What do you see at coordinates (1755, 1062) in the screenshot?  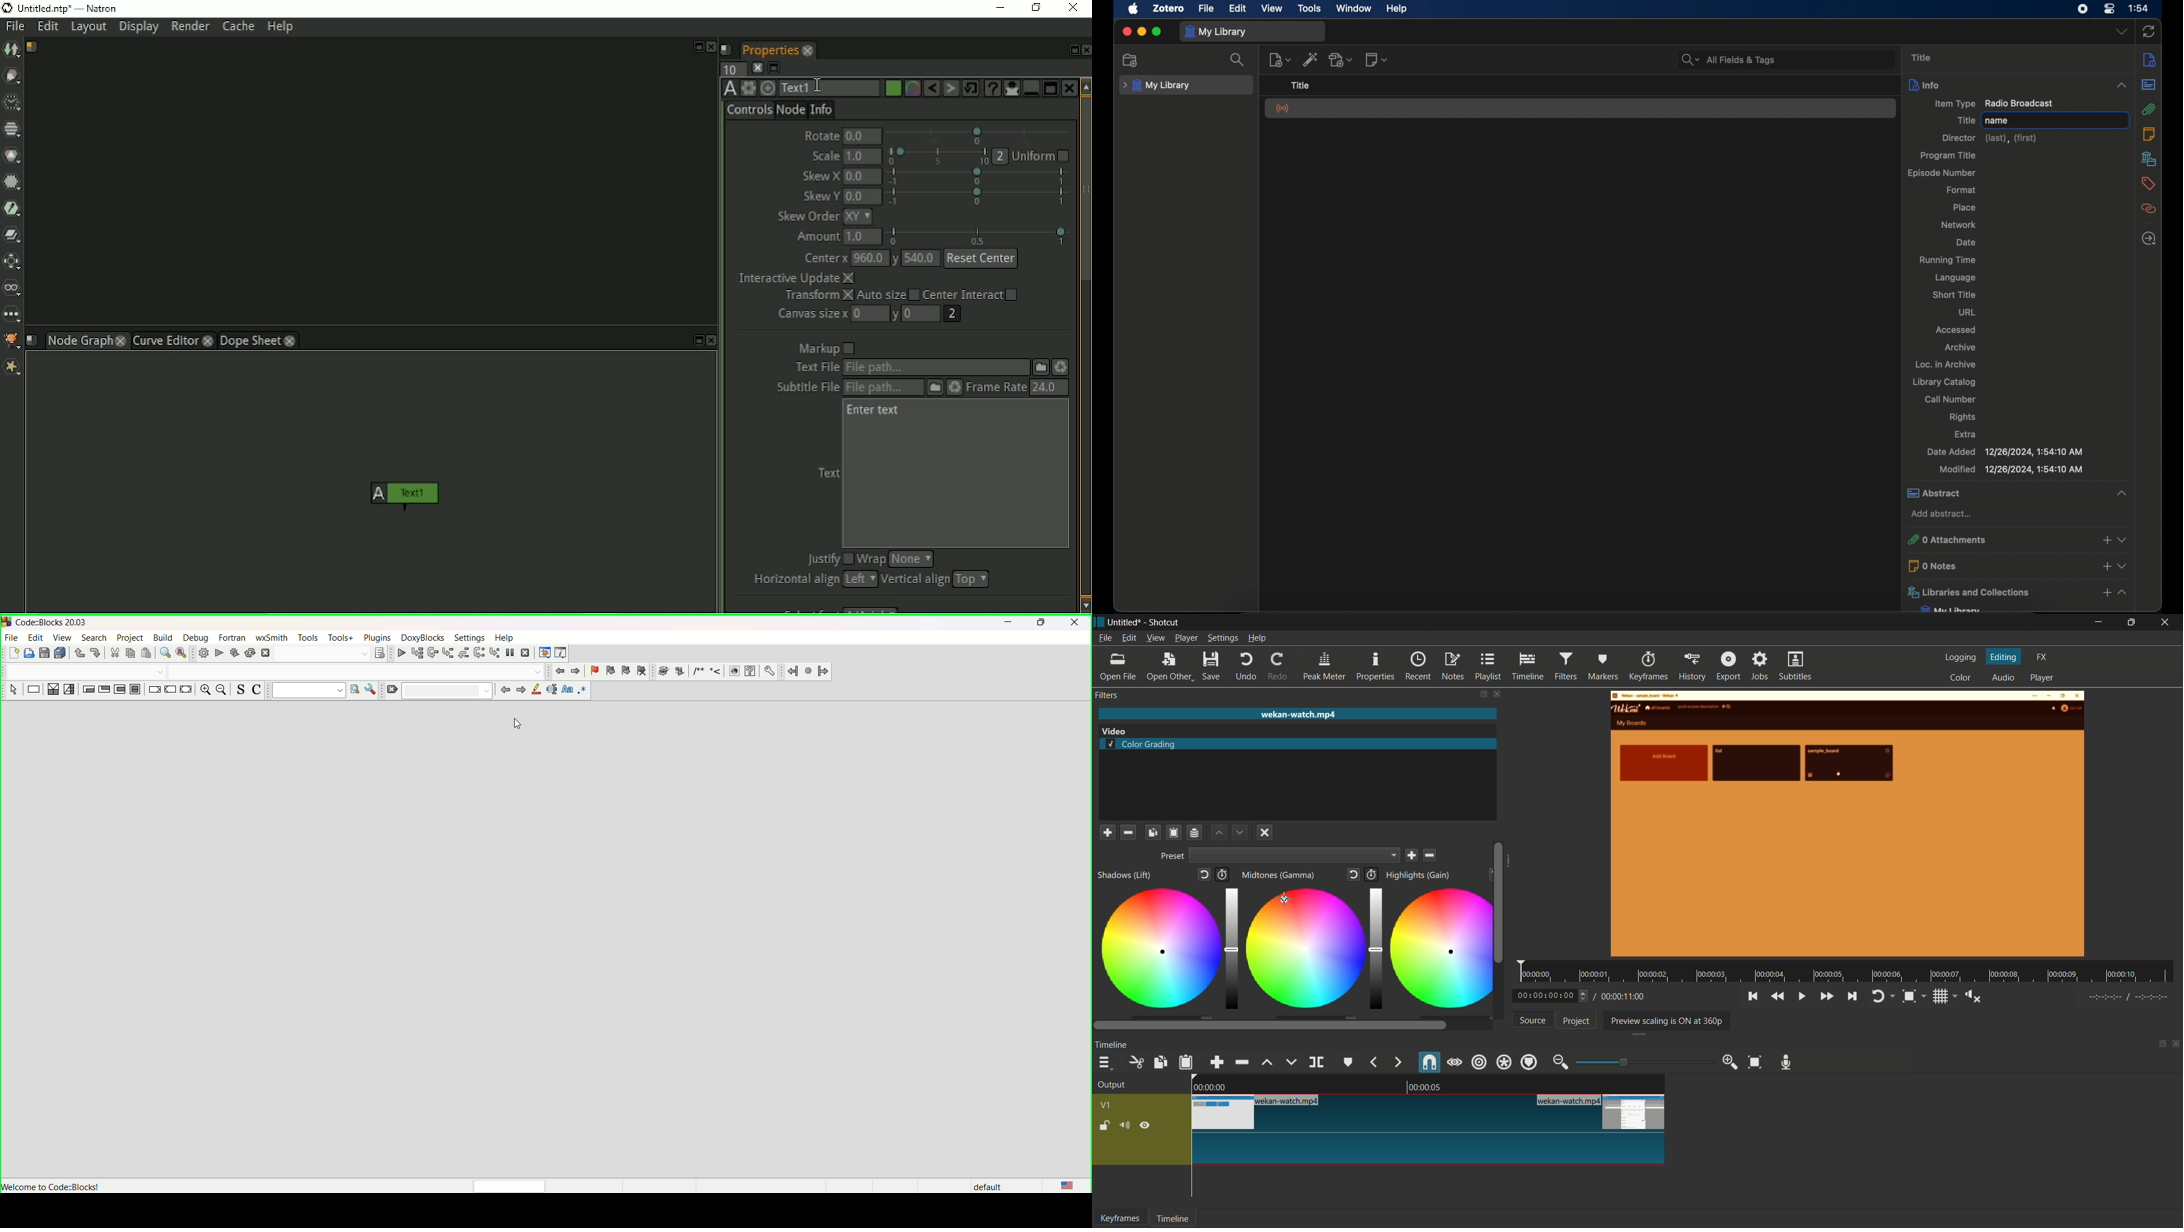 I see `zoom timeline to fit` at bounding box center [1755, 1062].